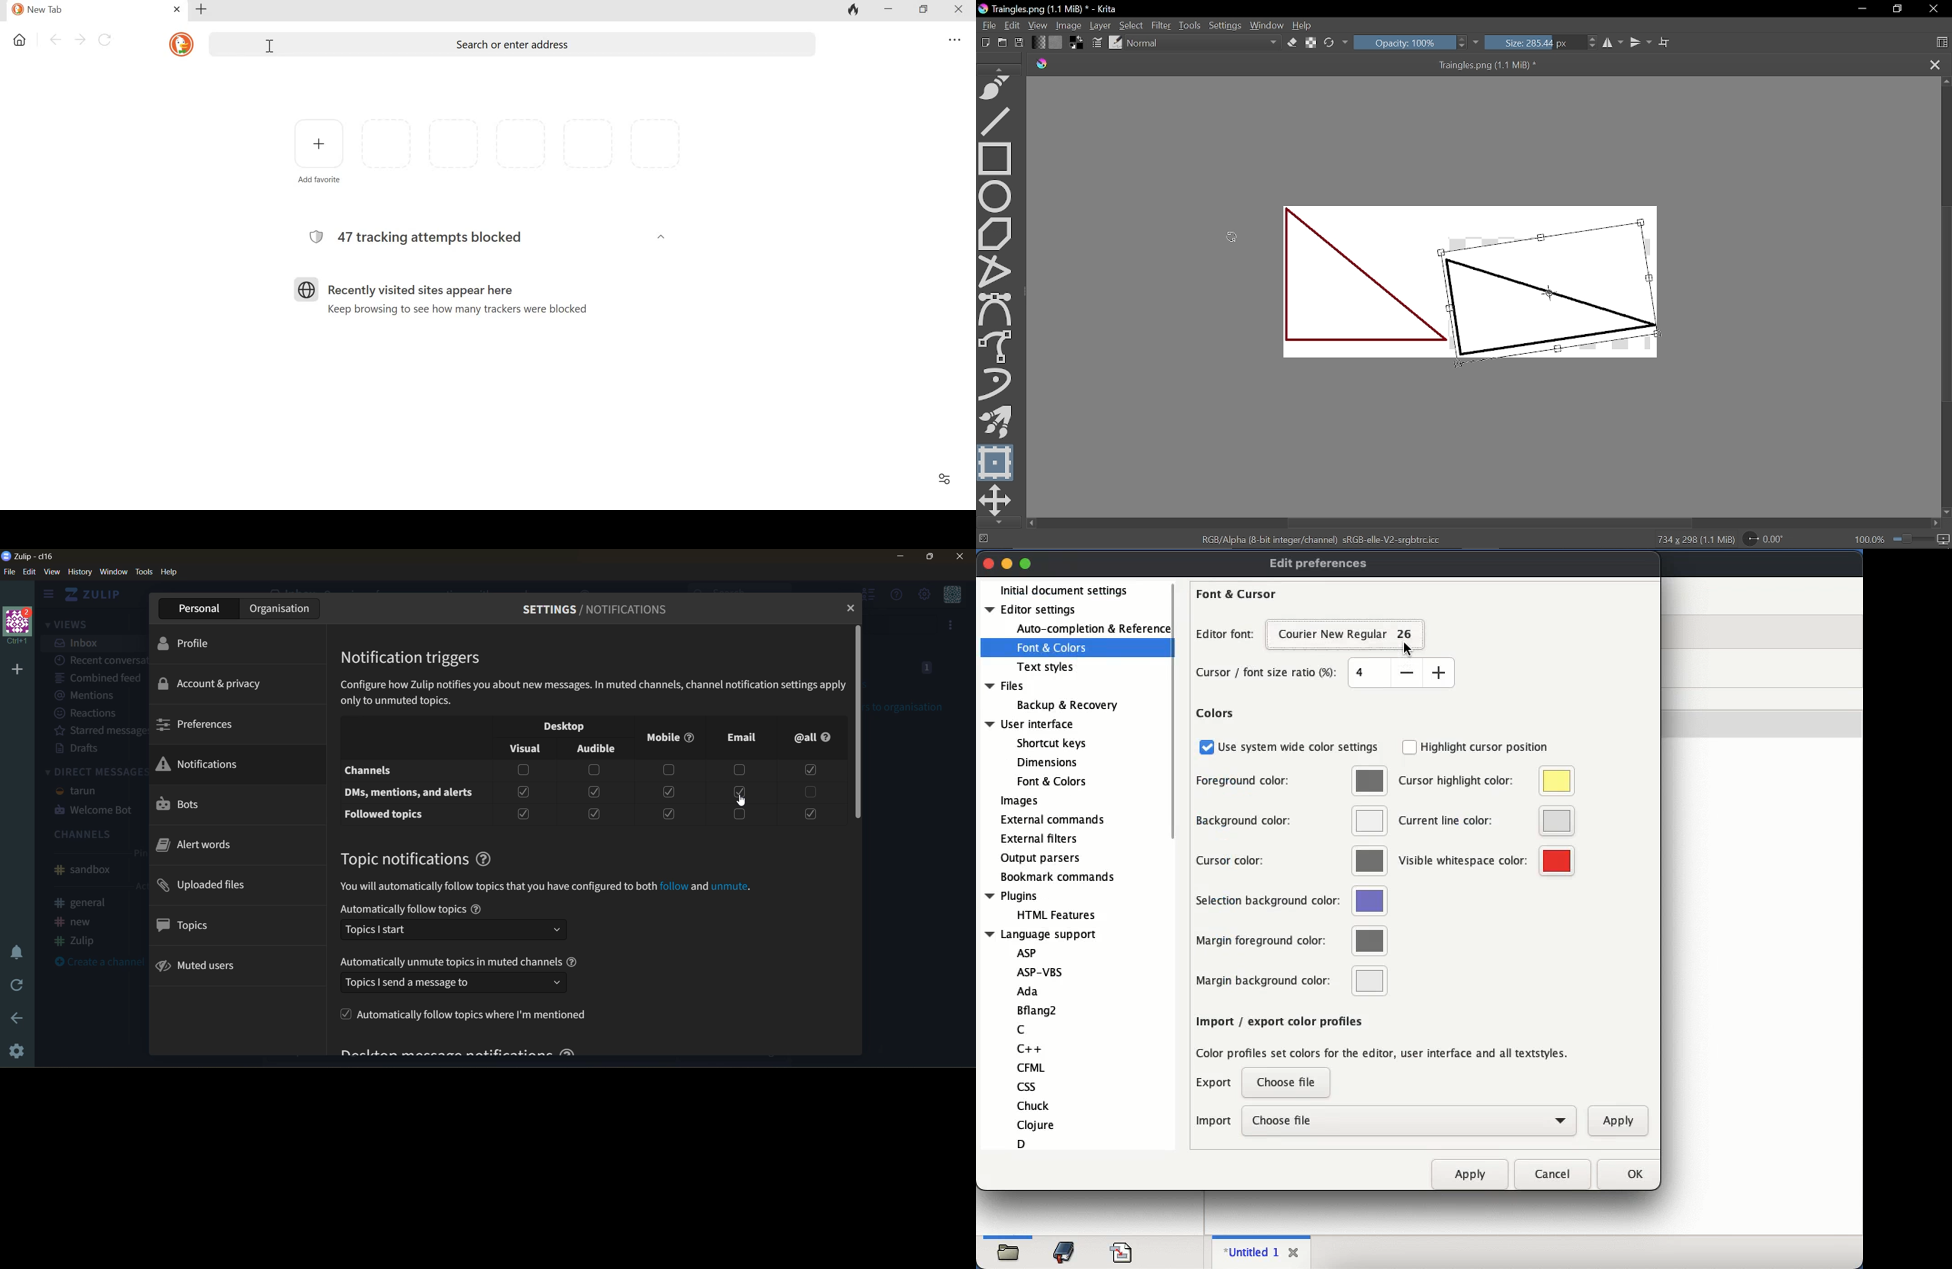  Describe the element at coordinates (1896, 10) in the screenshot. I see `Restore down` at that location.